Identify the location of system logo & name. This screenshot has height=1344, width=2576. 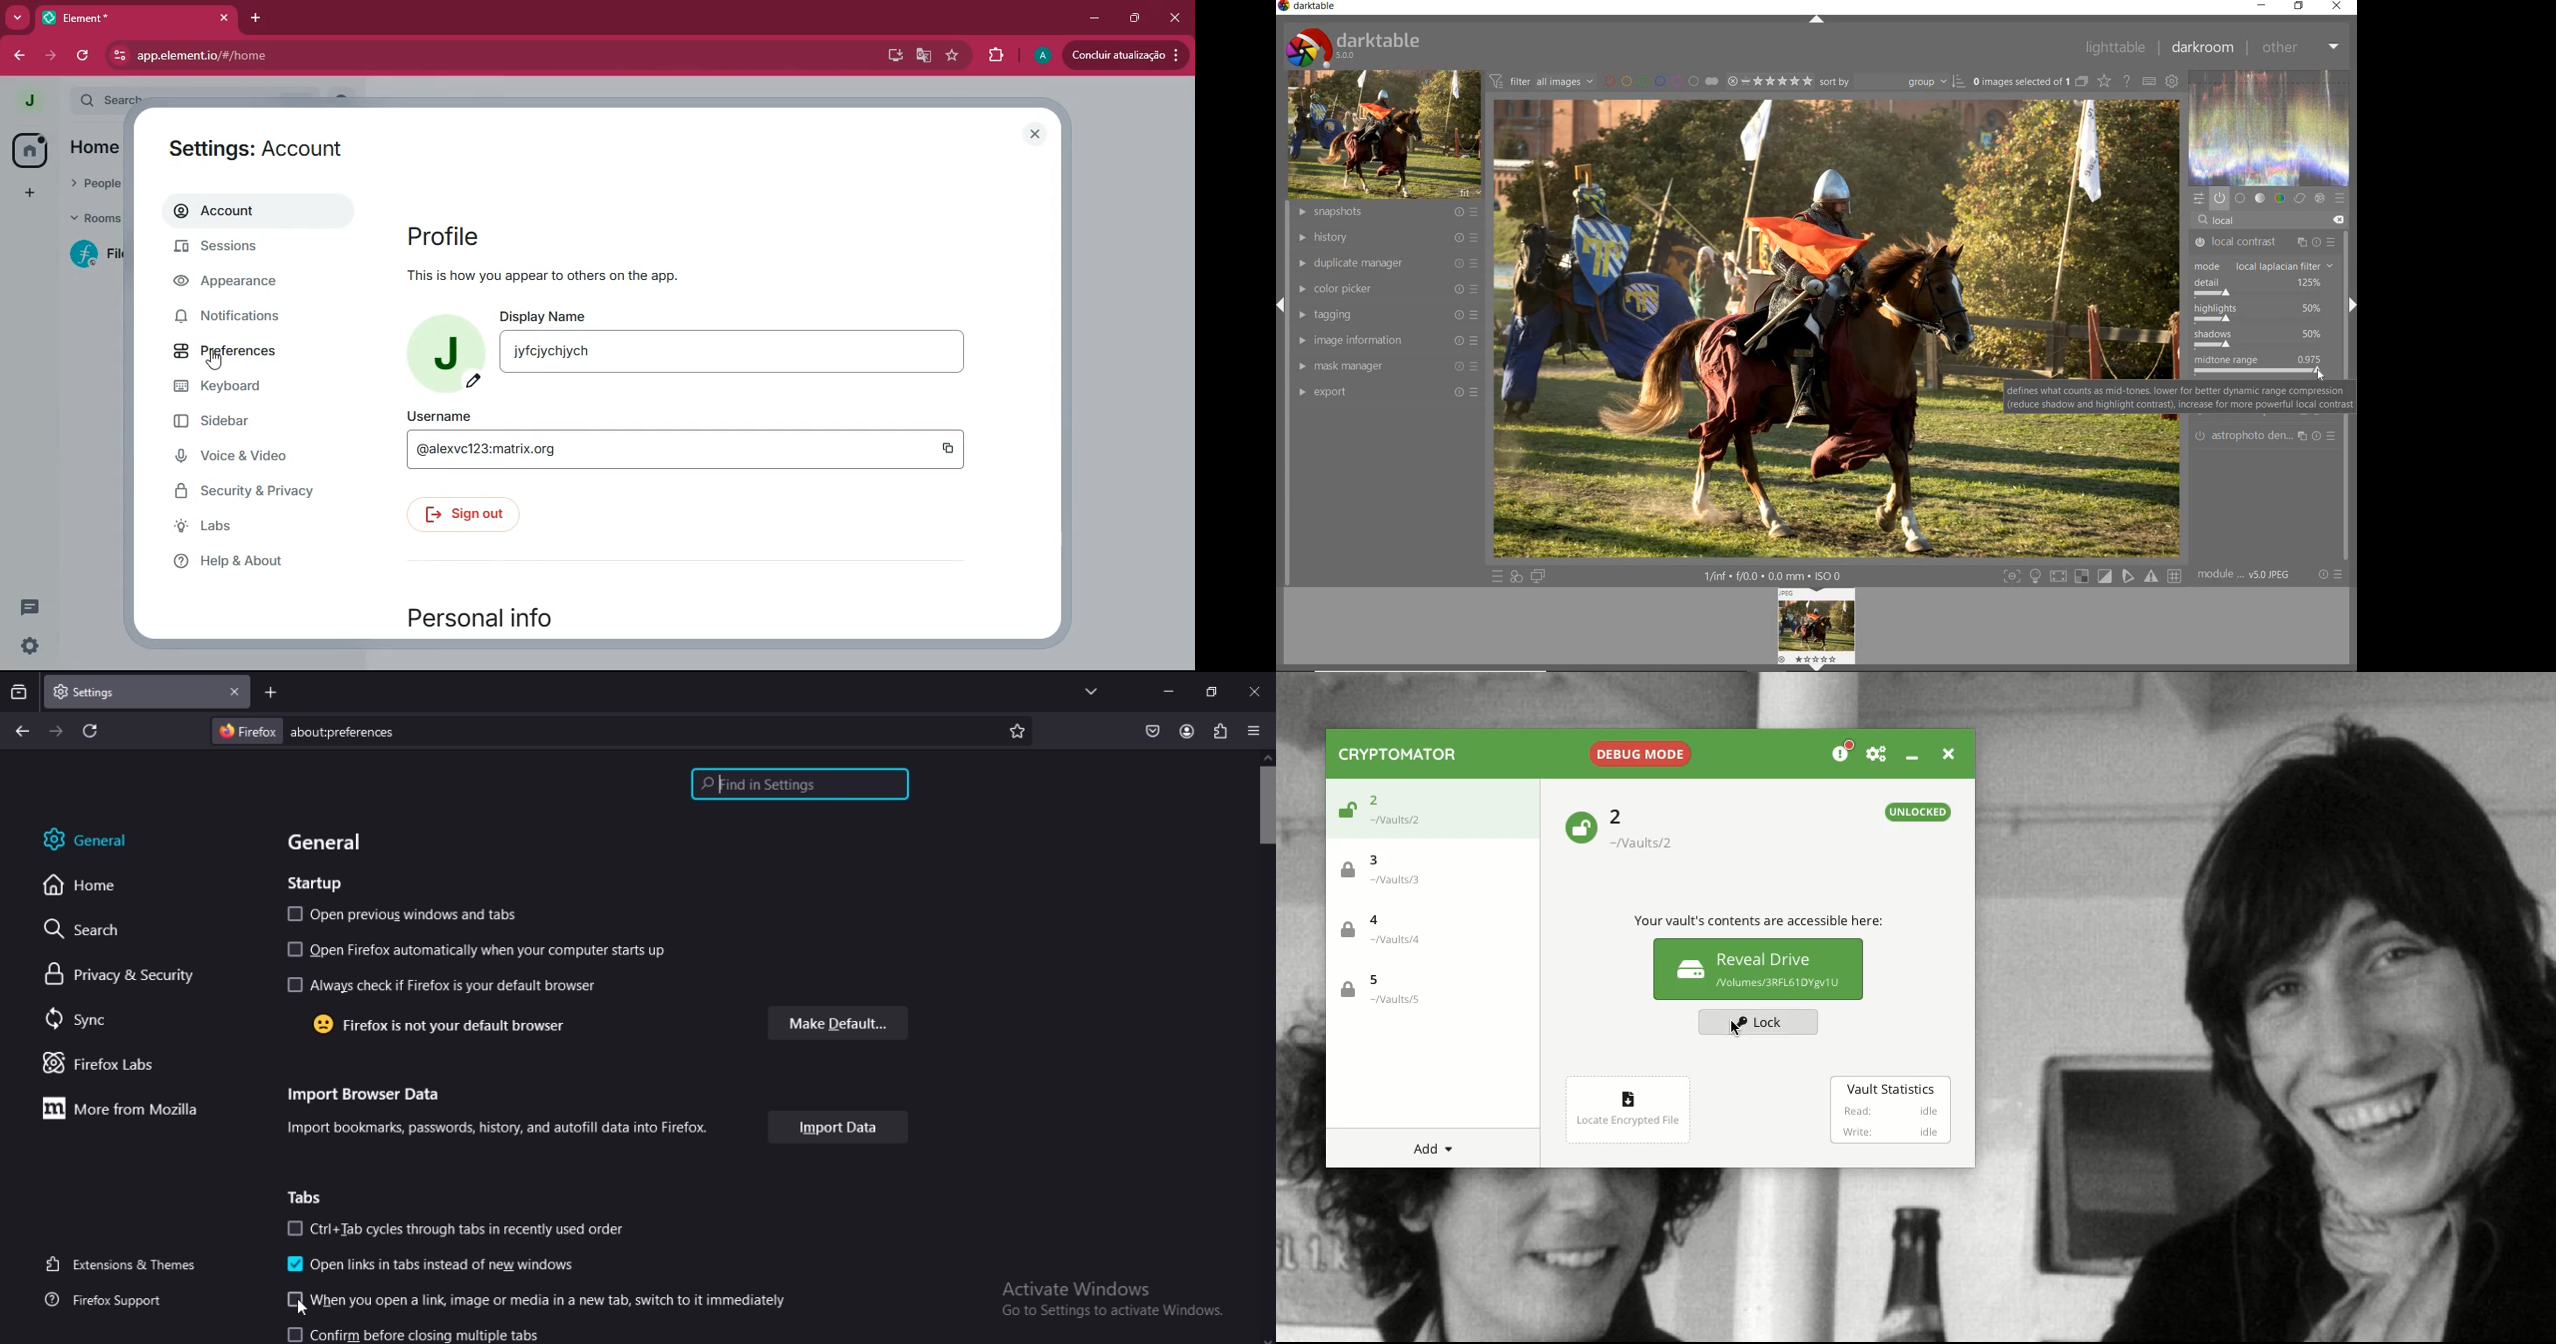
(1353, 46).